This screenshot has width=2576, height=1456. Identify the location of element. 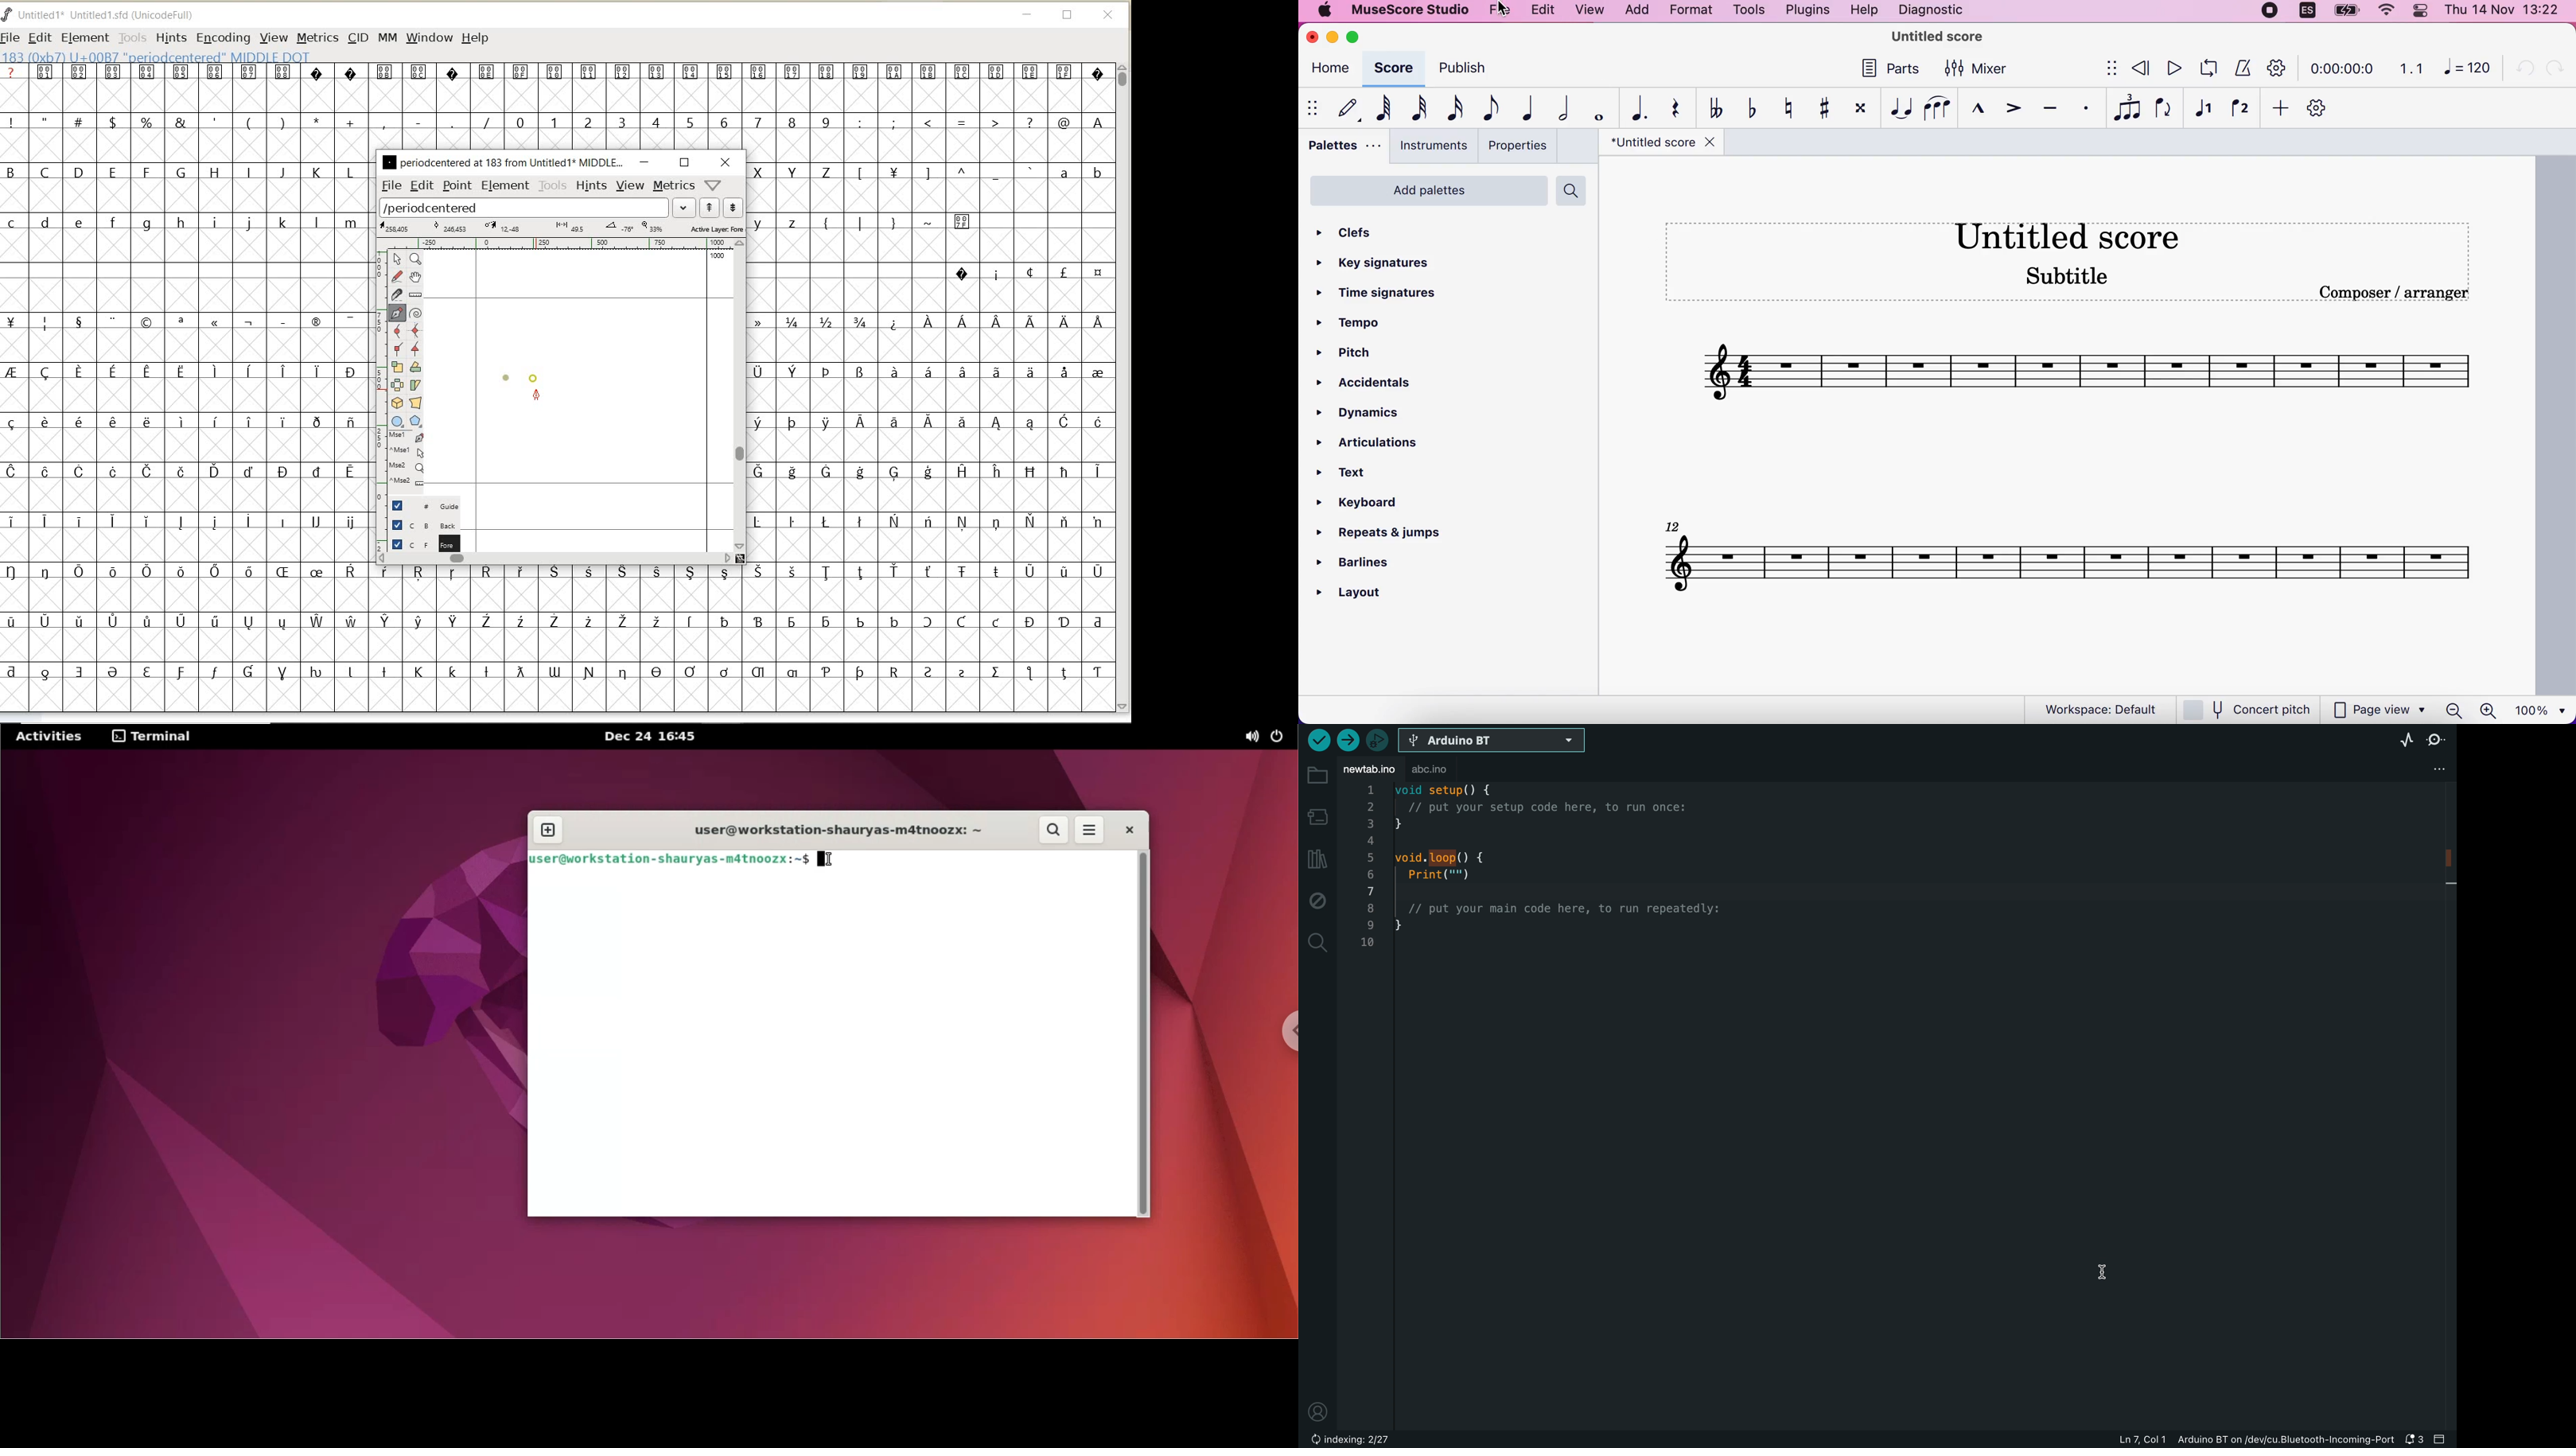
(503, 185).